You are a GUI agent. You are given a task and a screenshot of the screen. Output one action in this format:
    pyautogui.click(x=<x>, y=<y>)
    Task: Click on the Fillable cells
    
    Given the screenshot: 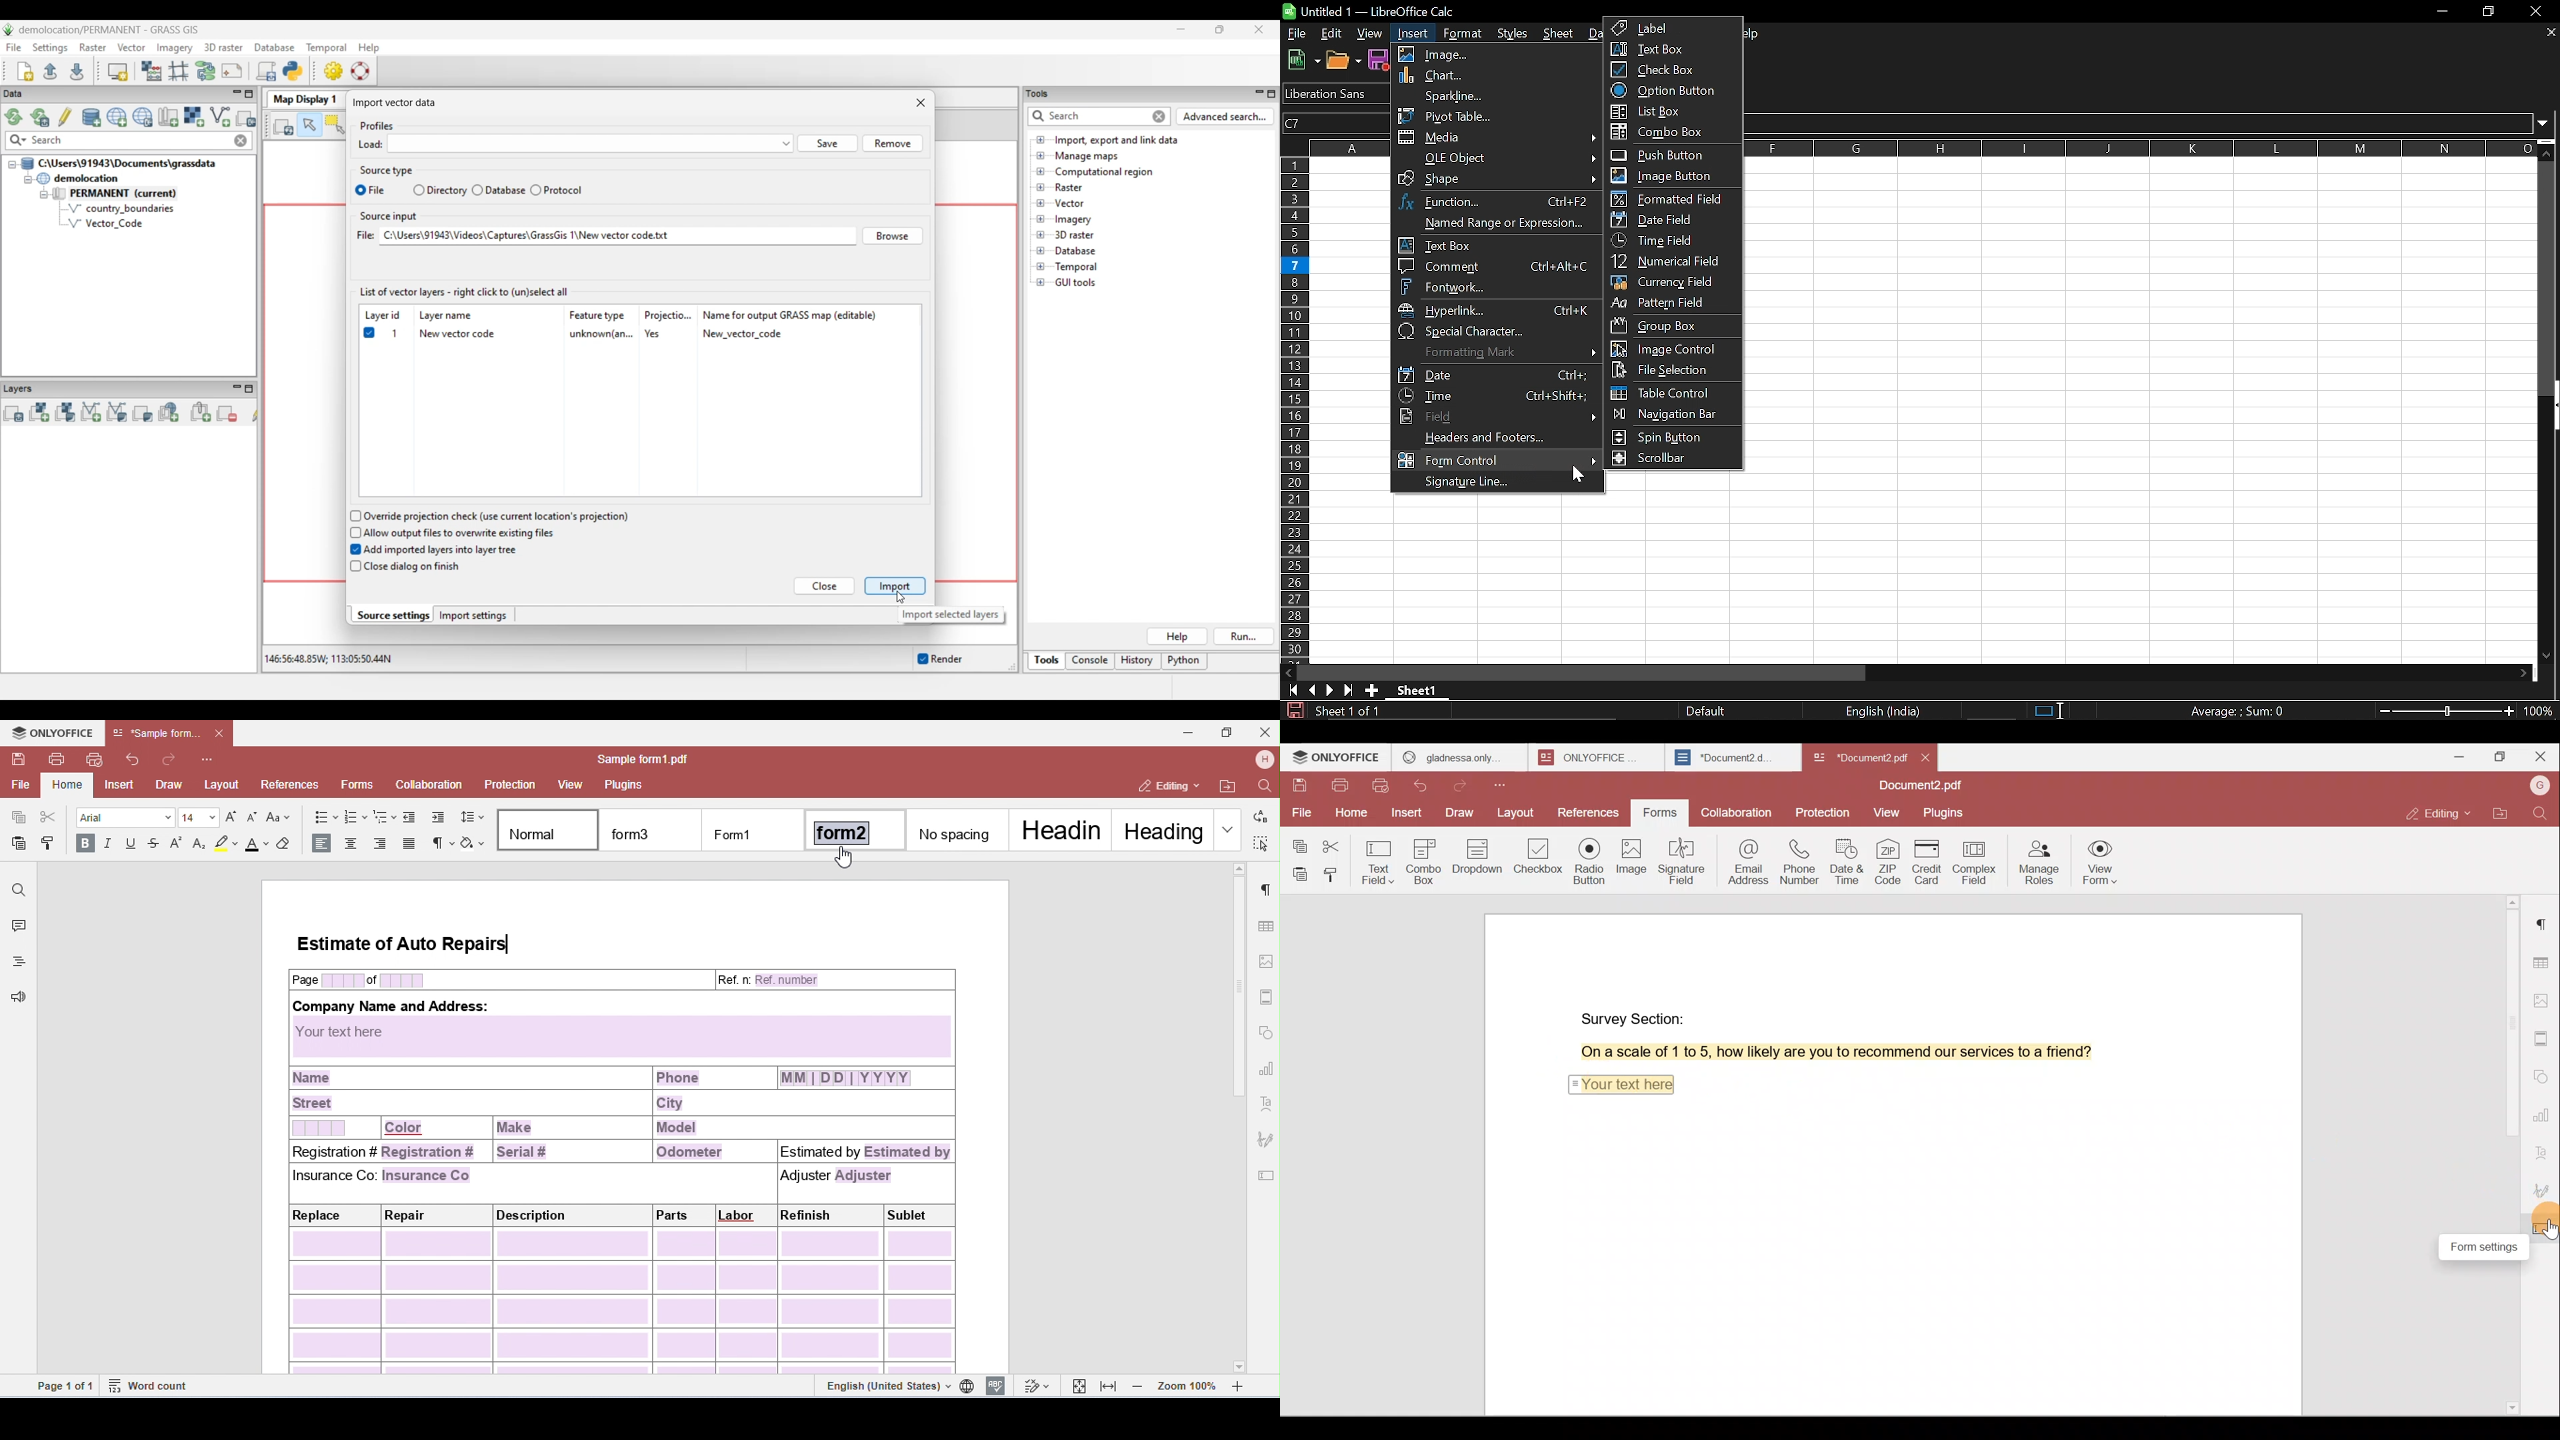 What is the action you would take?
    pyautogui.click(x=1963, y=580)
    